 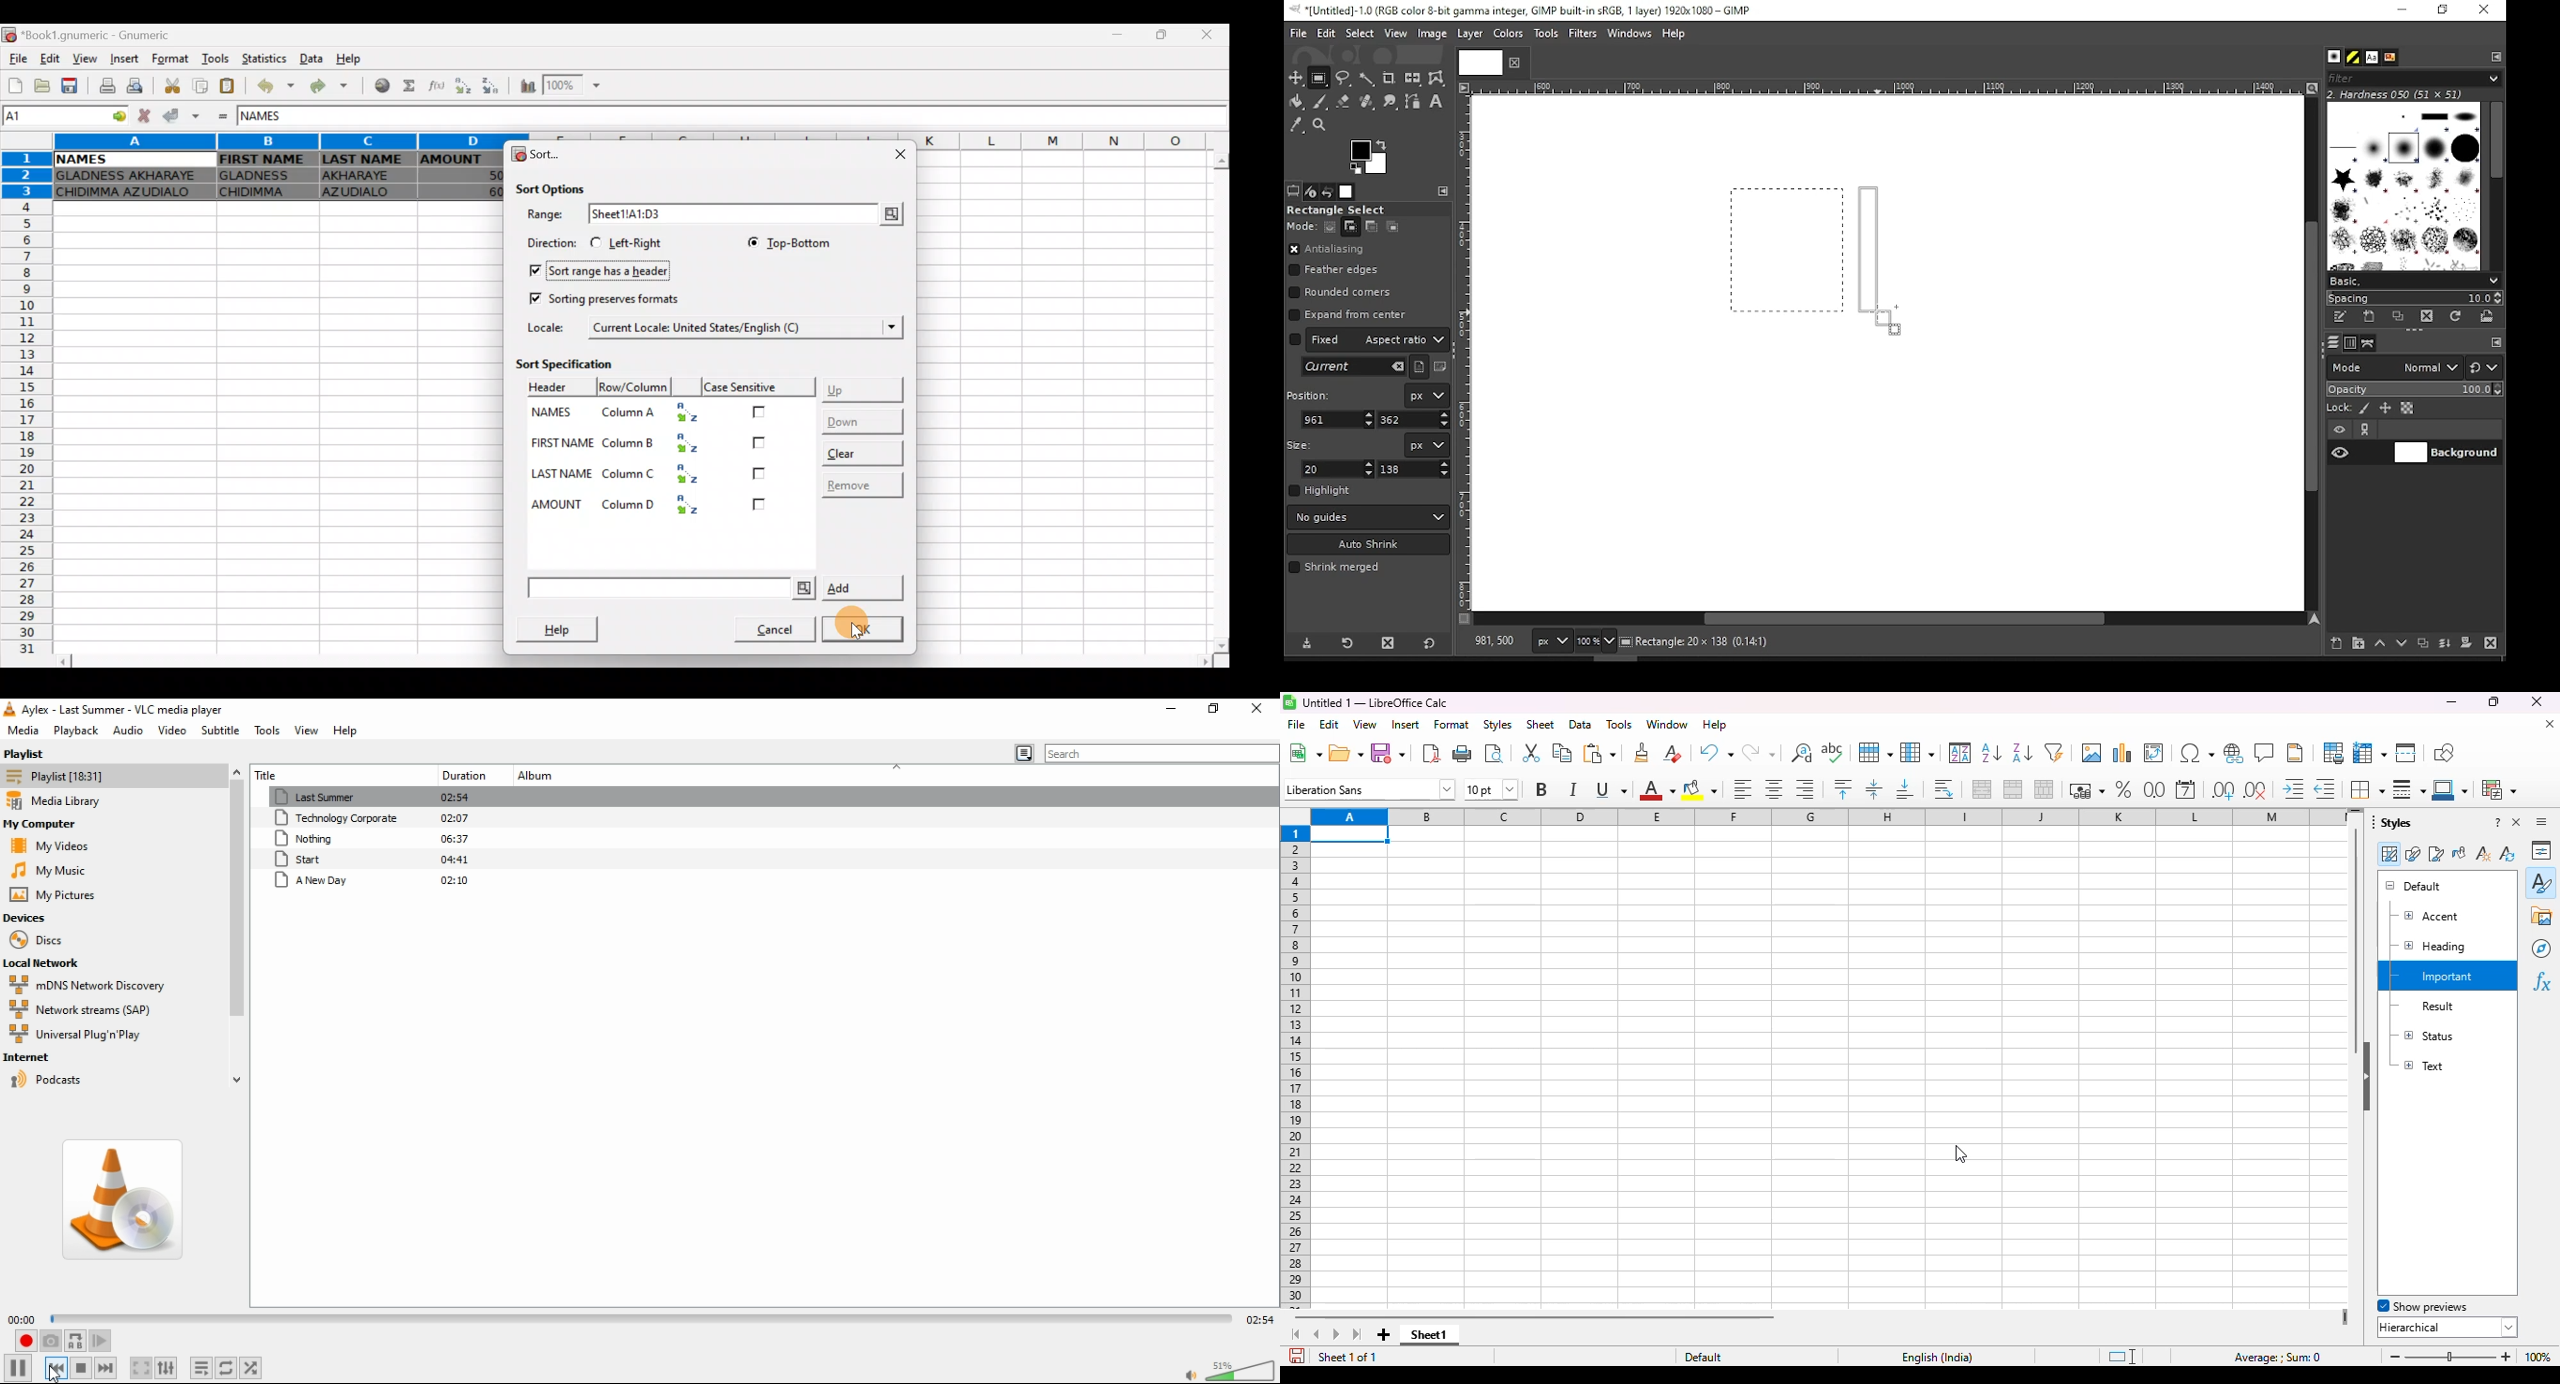 I want to click on tools, so click(x=1548, y=35).